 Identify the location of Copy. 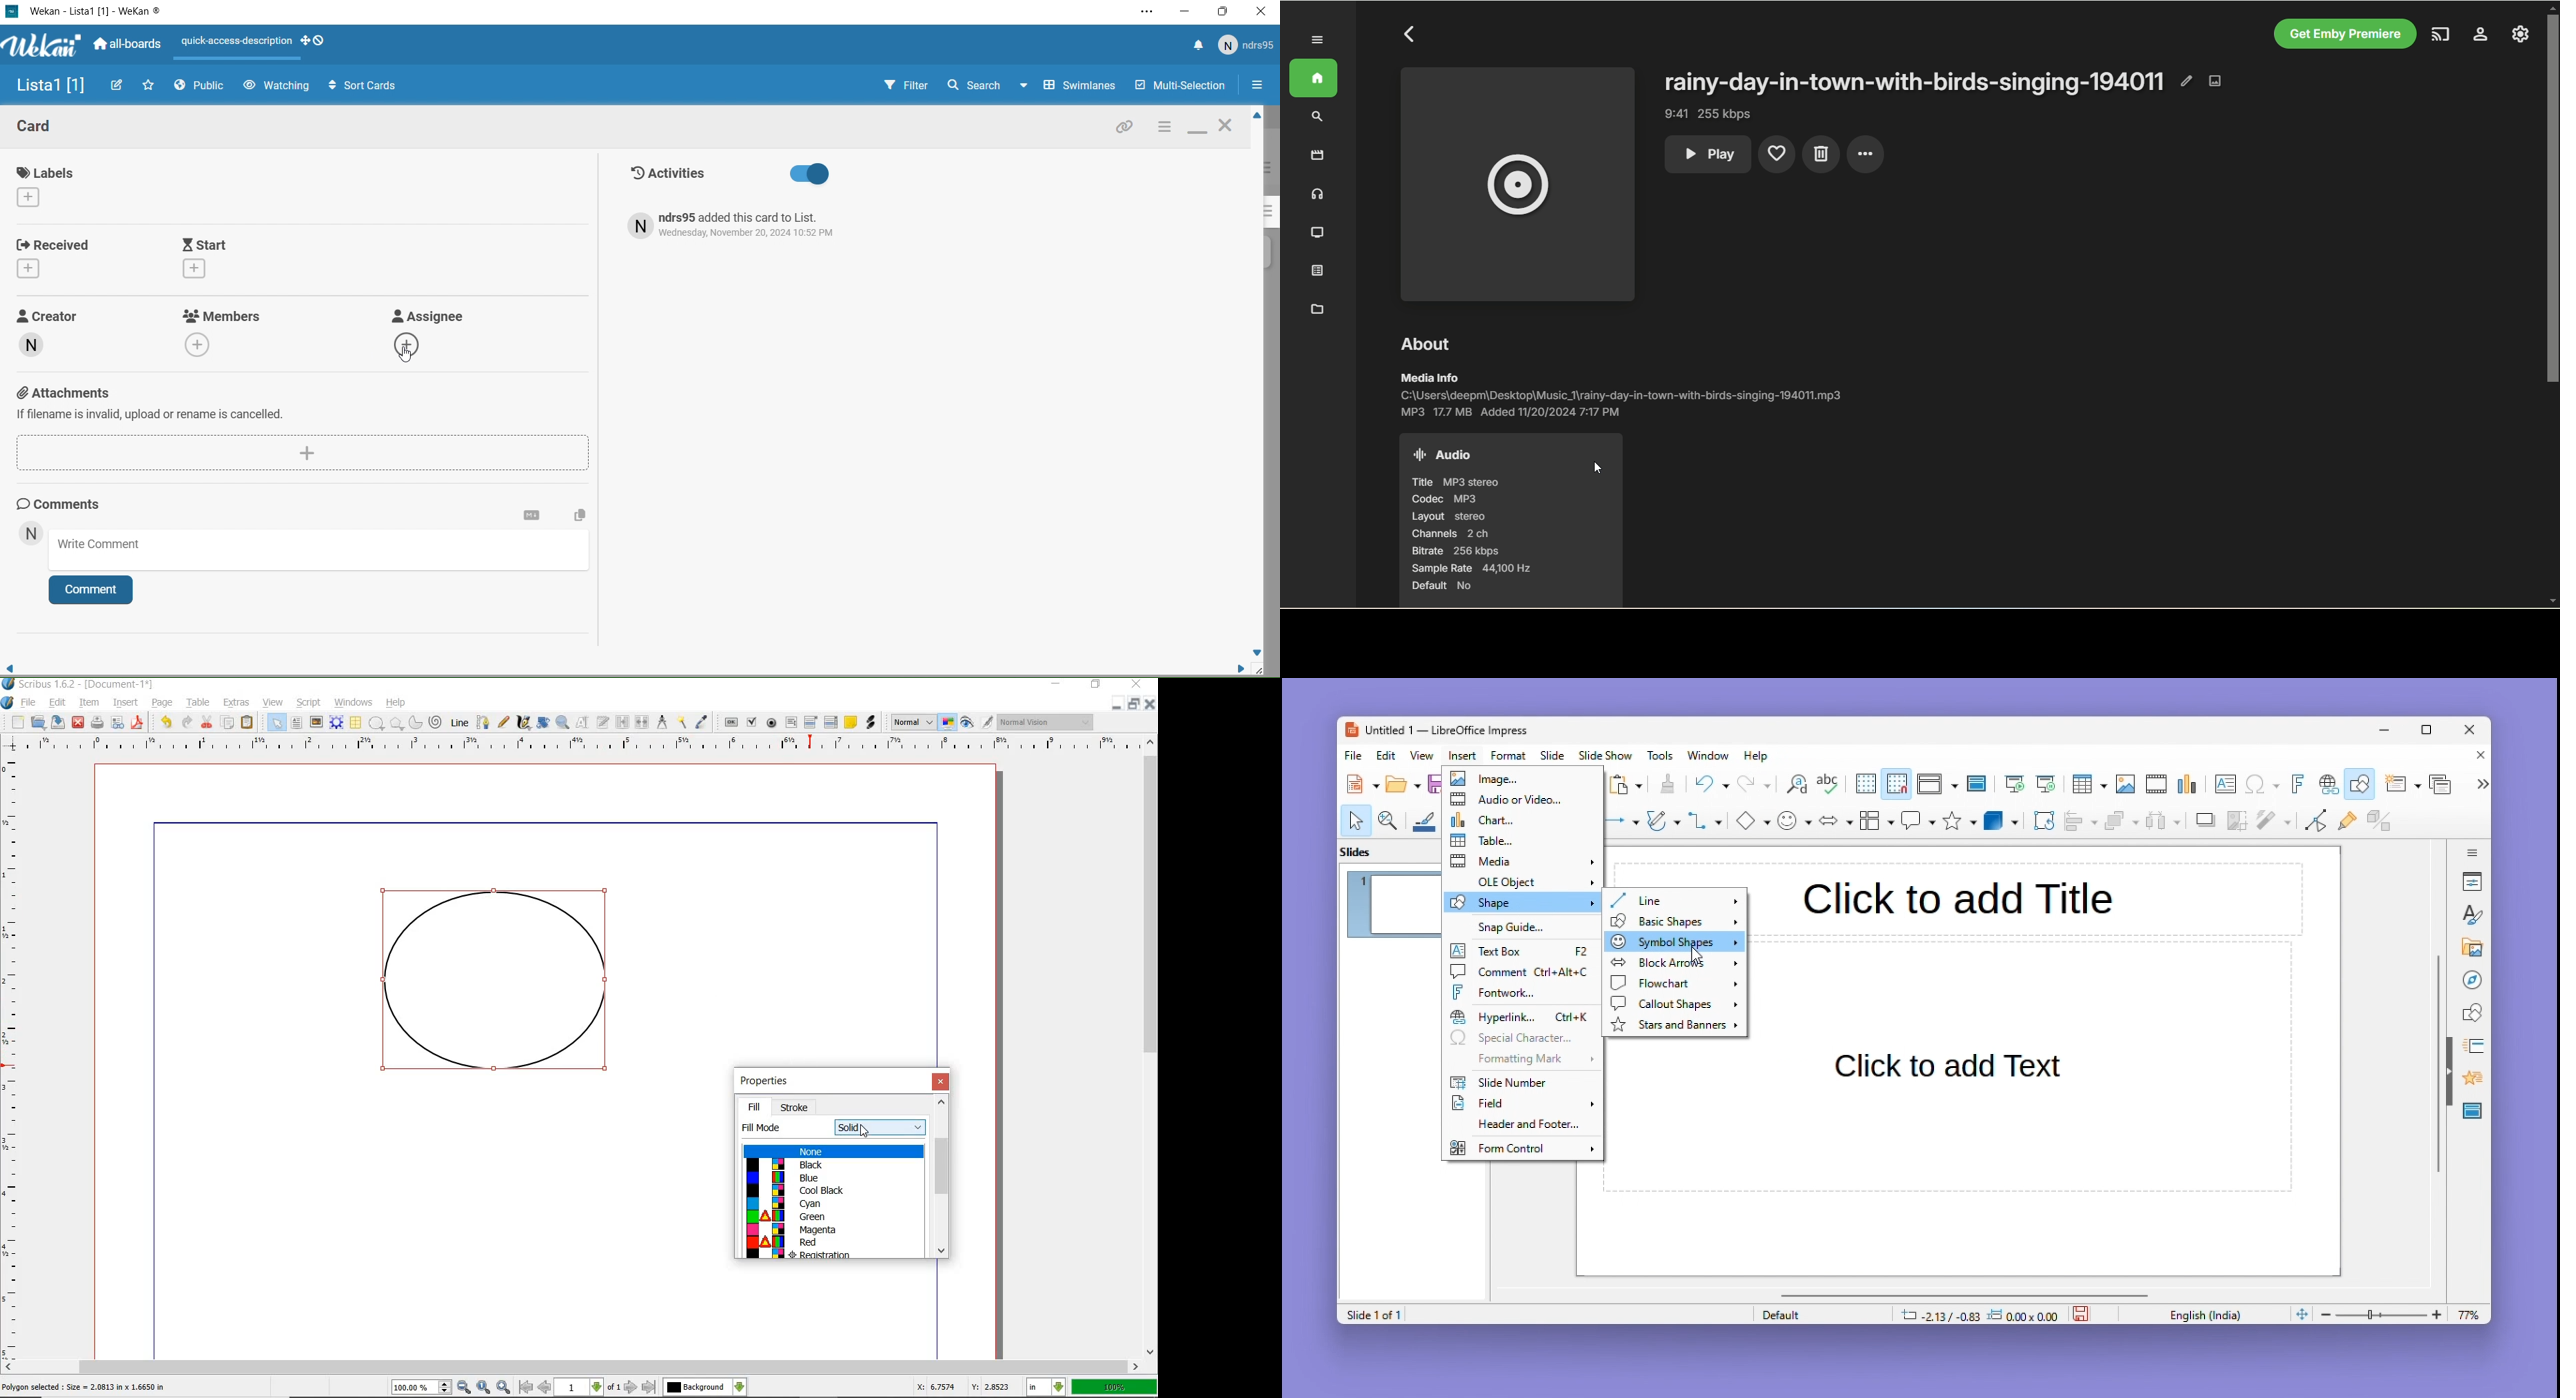
(577, 517).